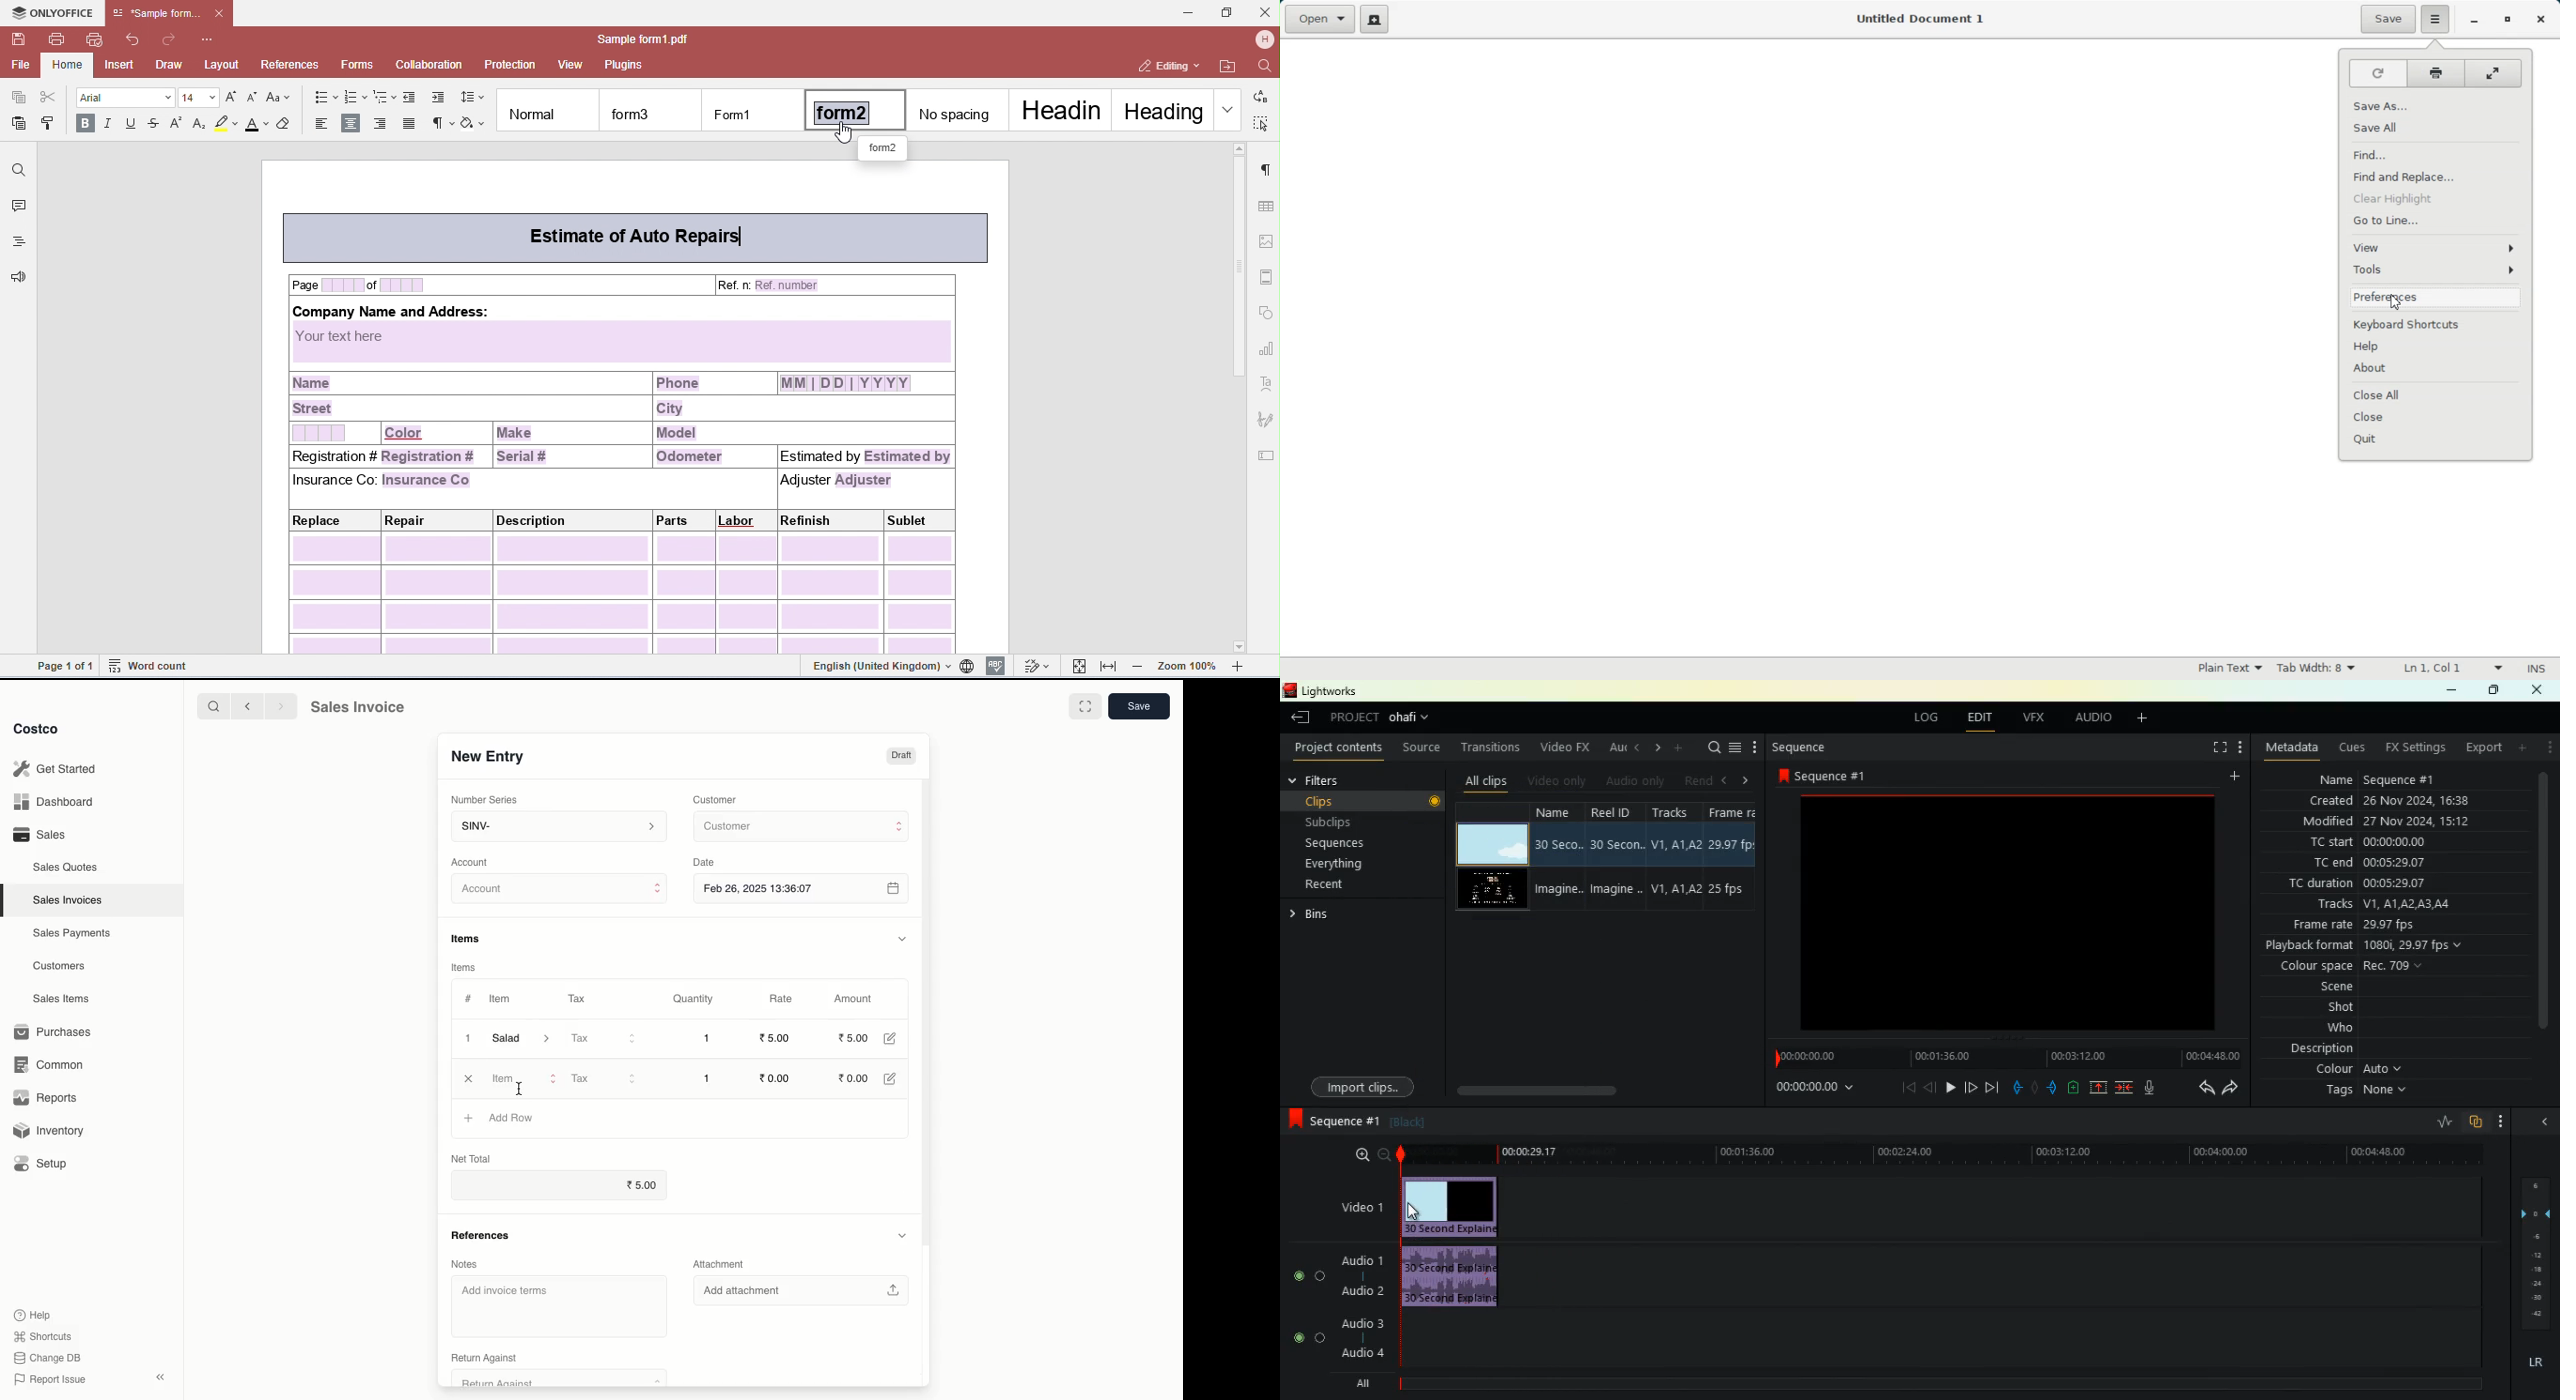 This screenshot has height=1400, width=2576. What do you see at coordinates (57, 1032) in the screenshot?
I see `Purchases` at bounding box center [57, 1032].